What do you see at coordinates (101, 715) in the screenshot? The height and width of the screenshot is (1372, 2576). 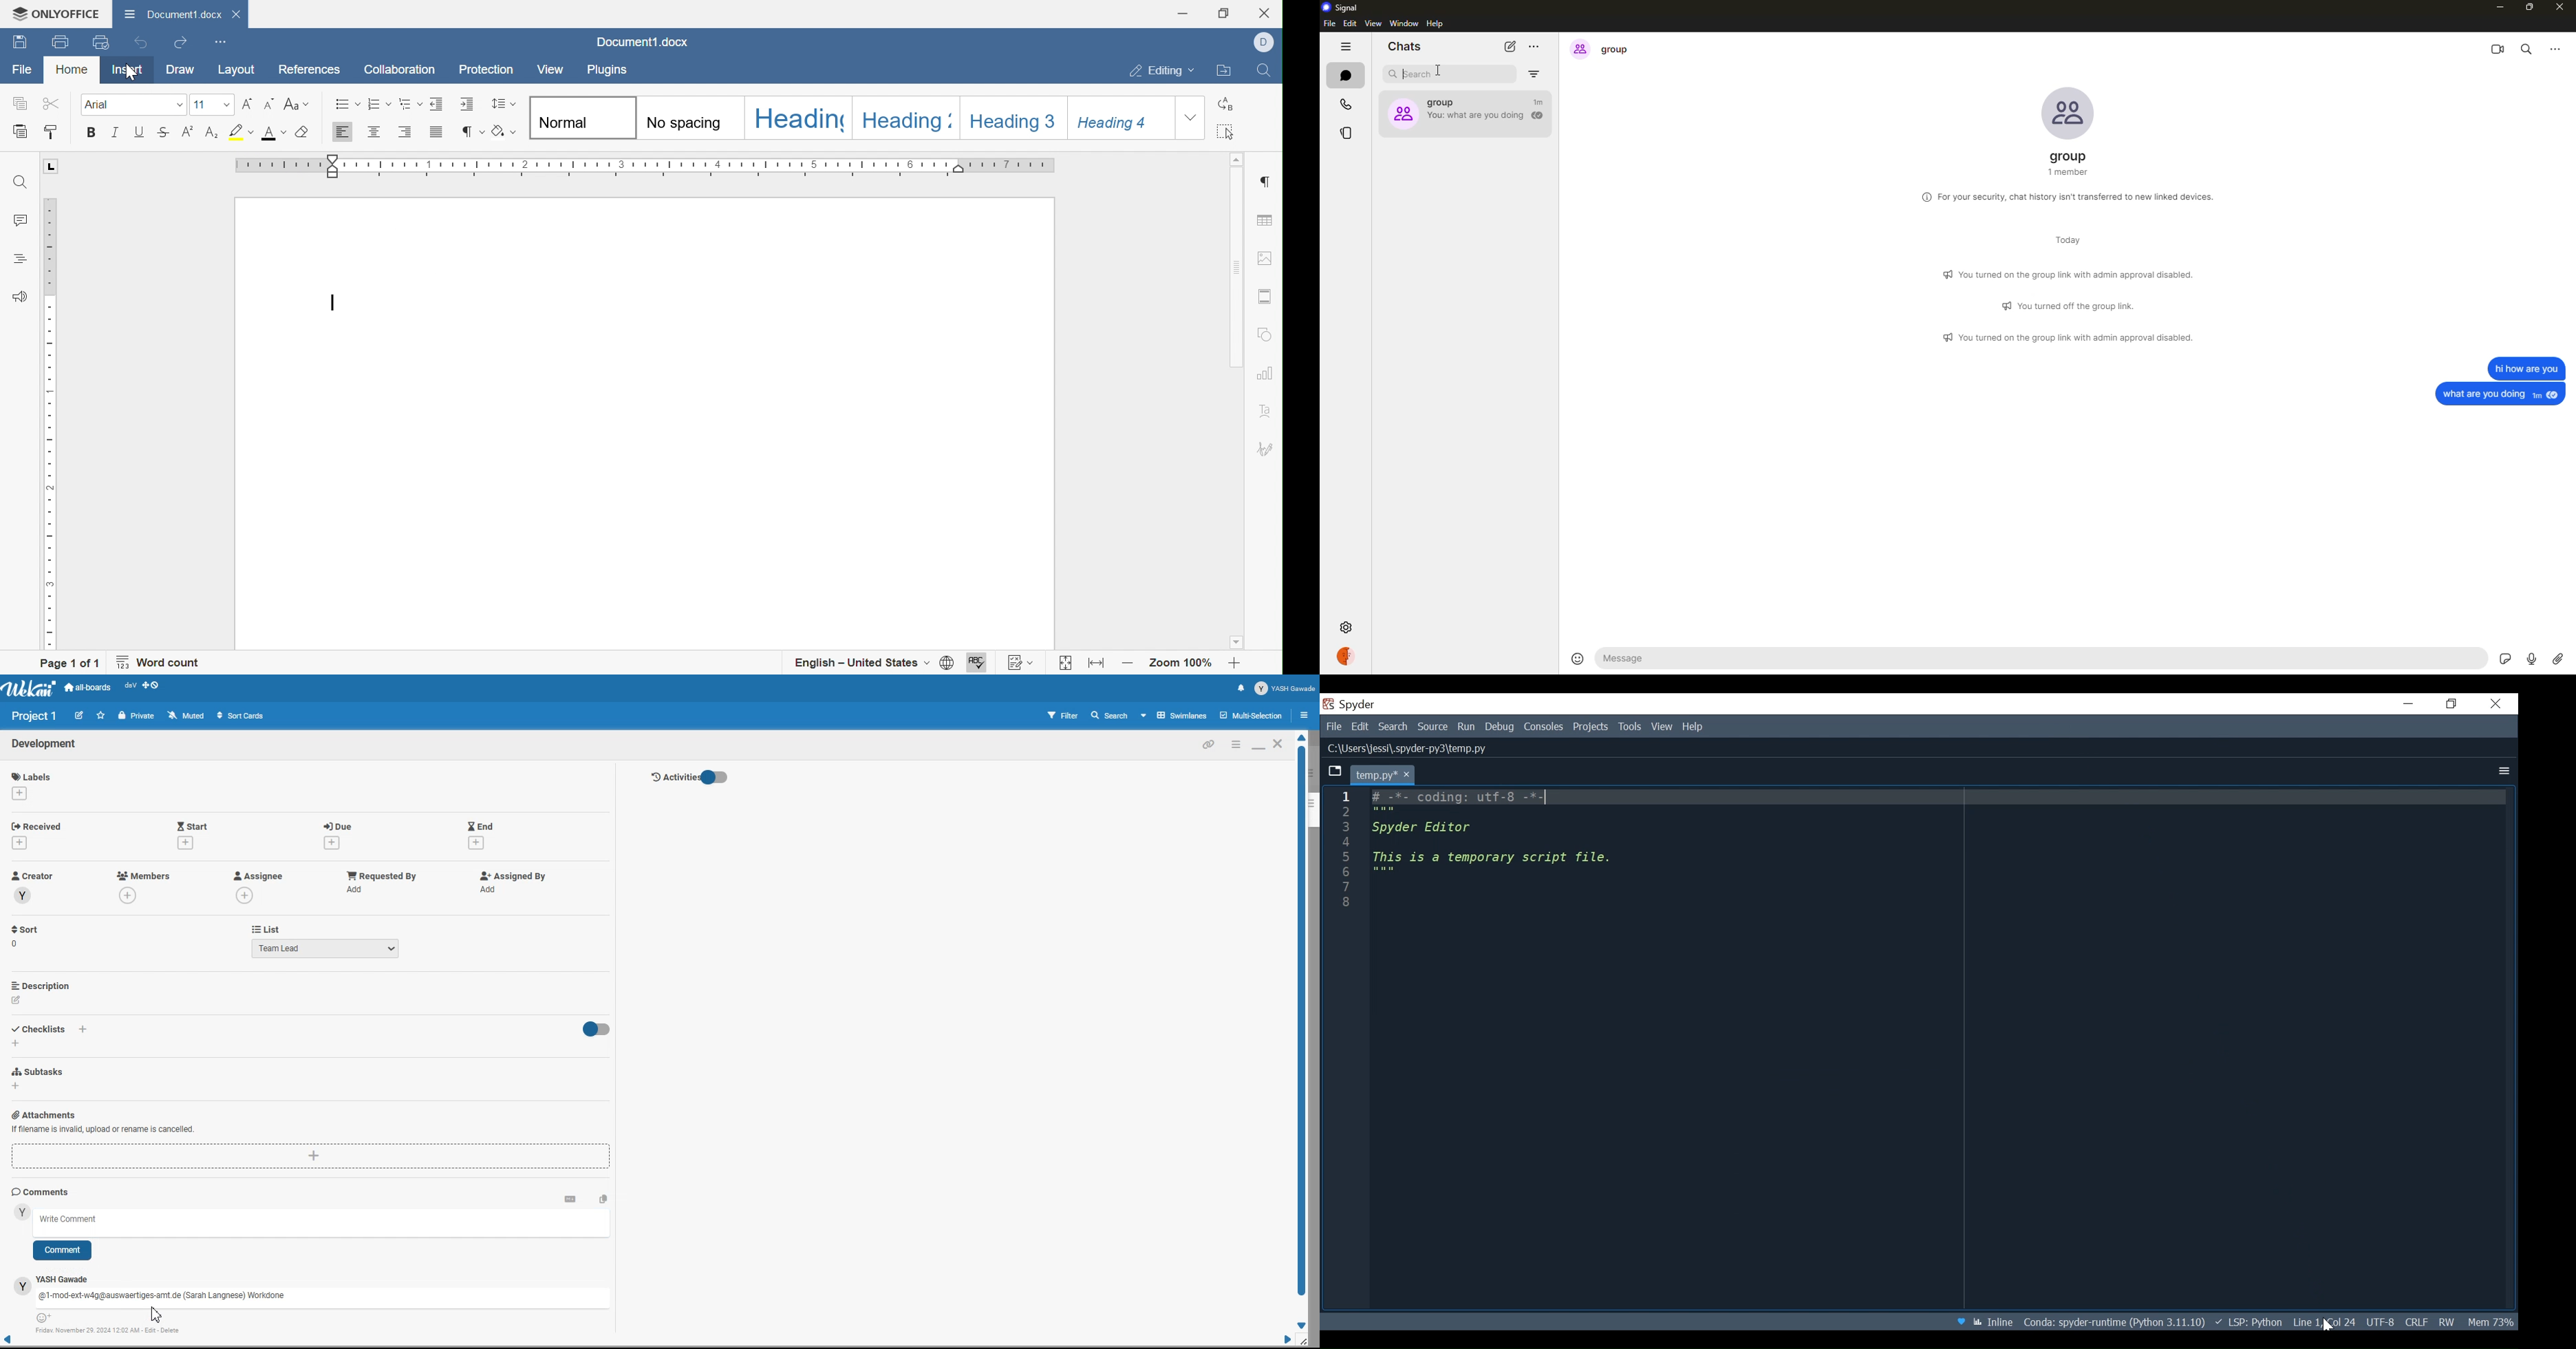 I see `Click to star this board` at bounding box center [101, 715].